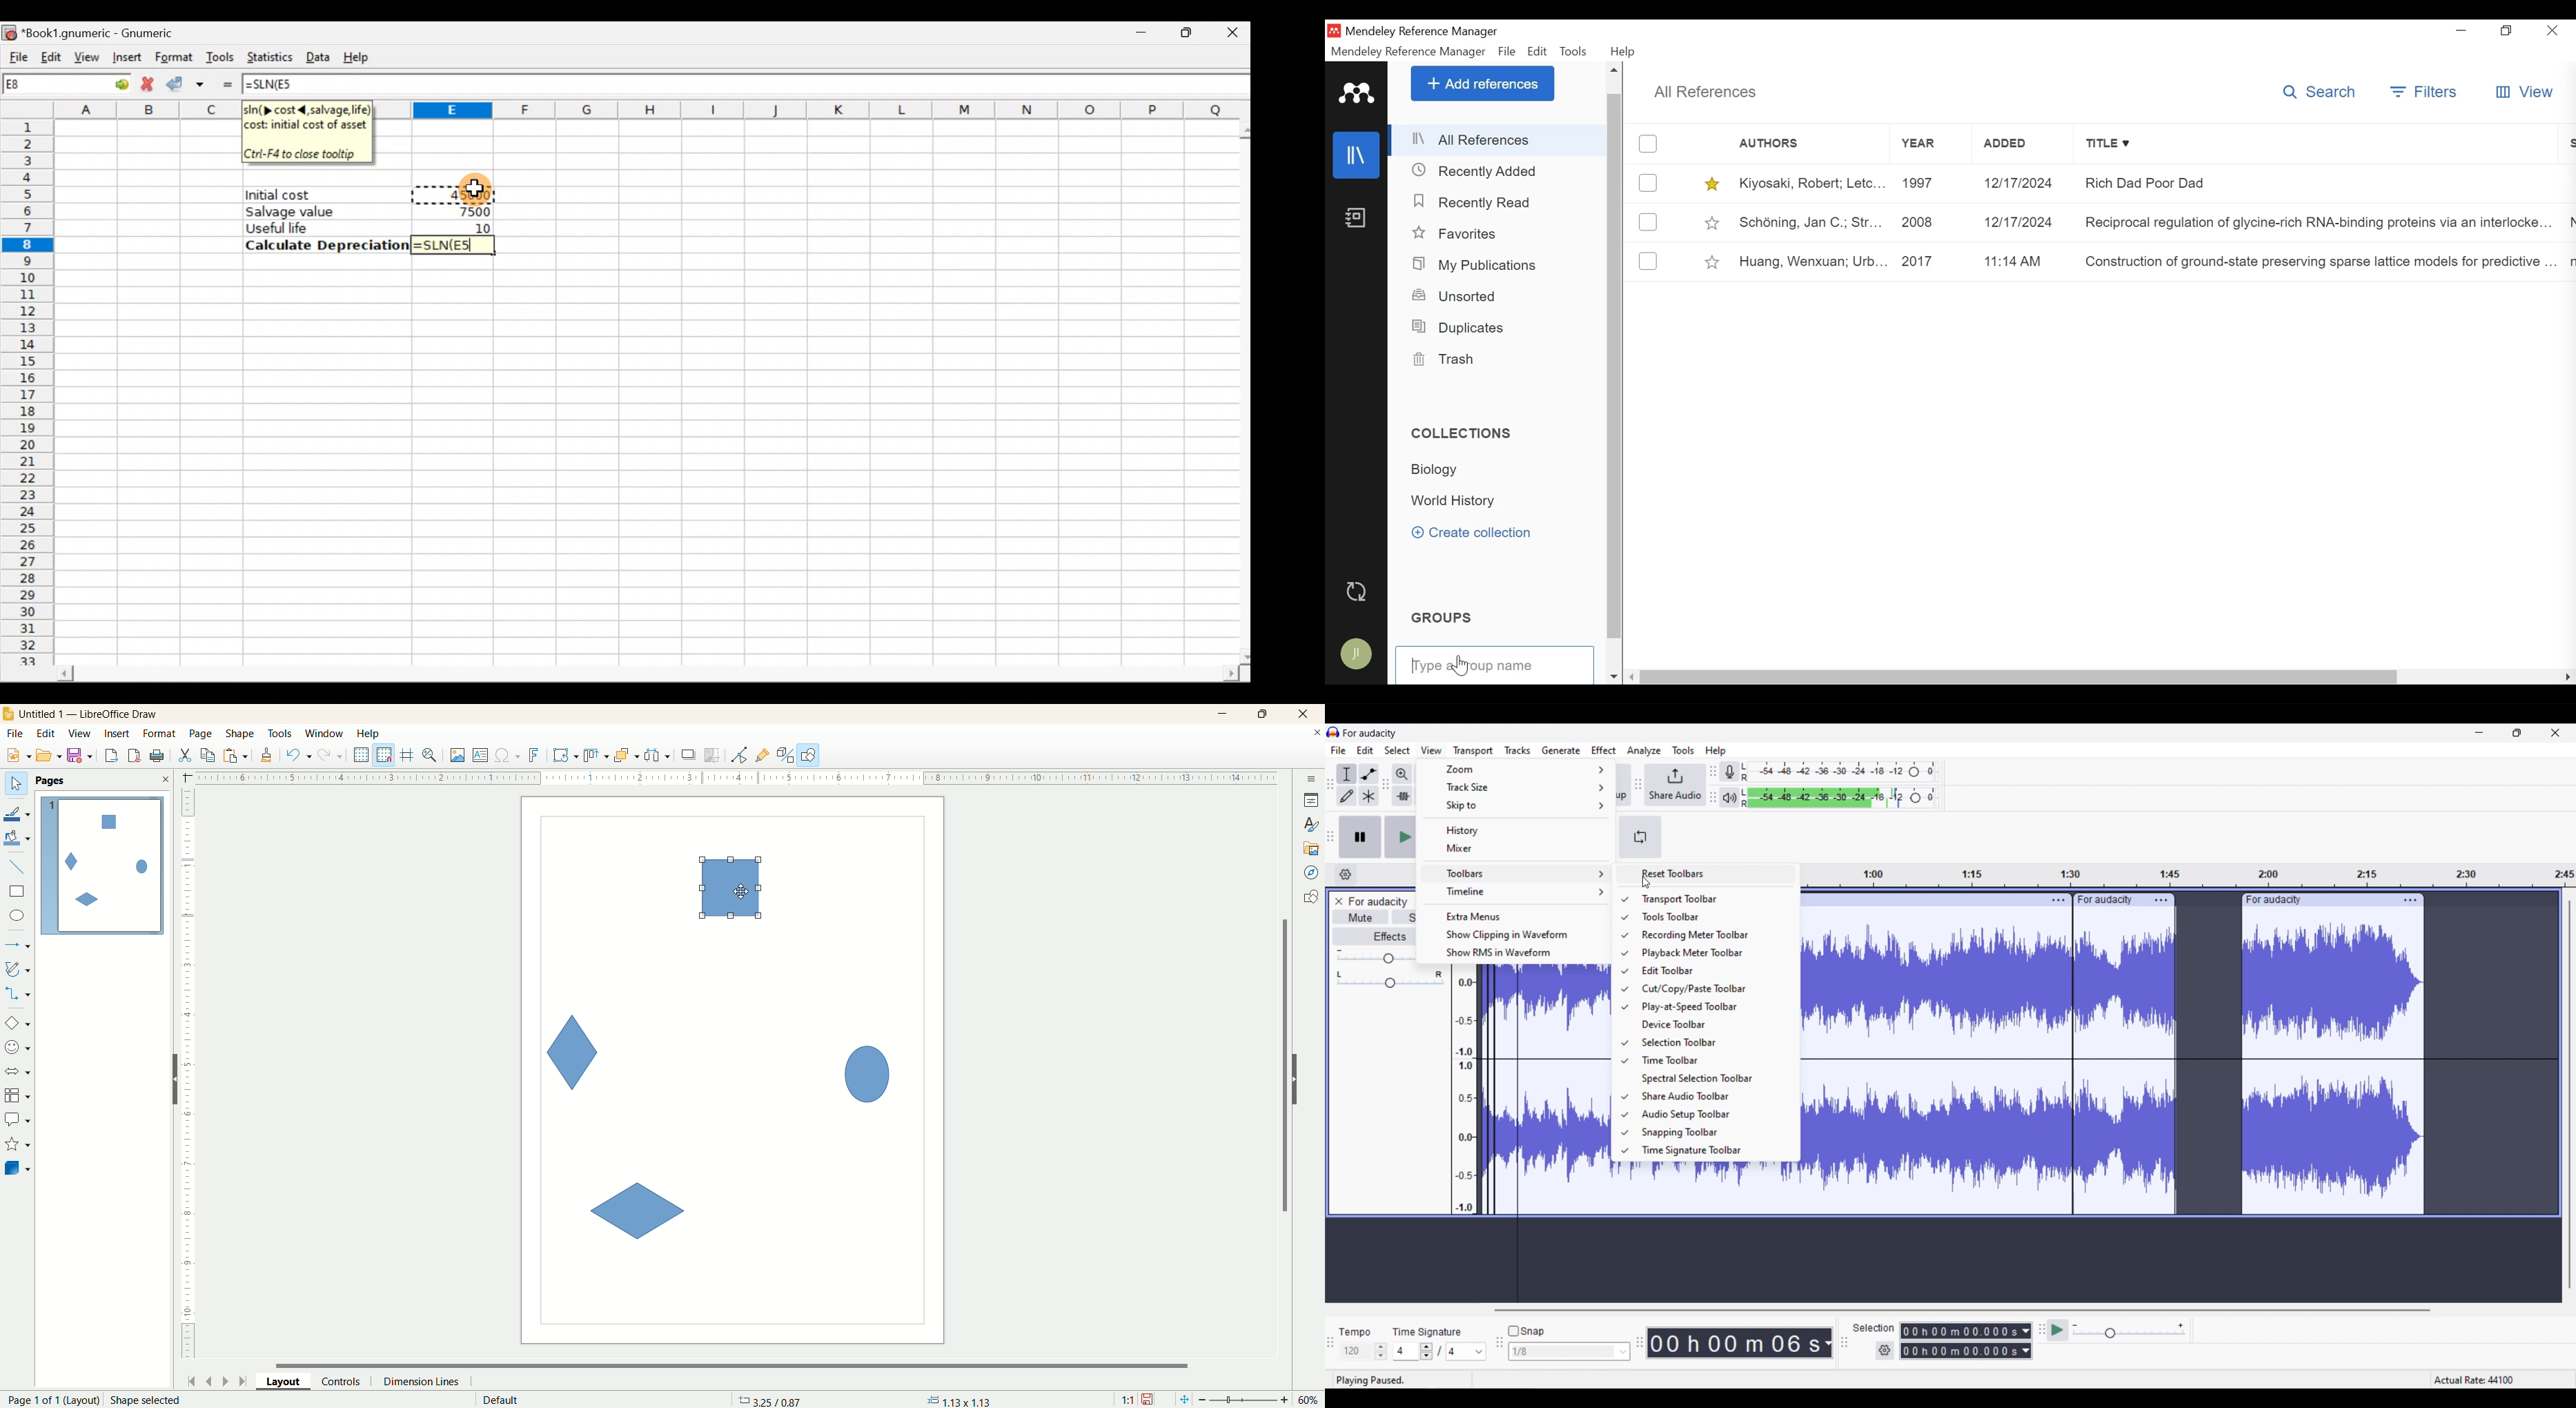  Describe the element at coordinates (1604, 750) in the screenshot. I see `Effect menu` at that location.